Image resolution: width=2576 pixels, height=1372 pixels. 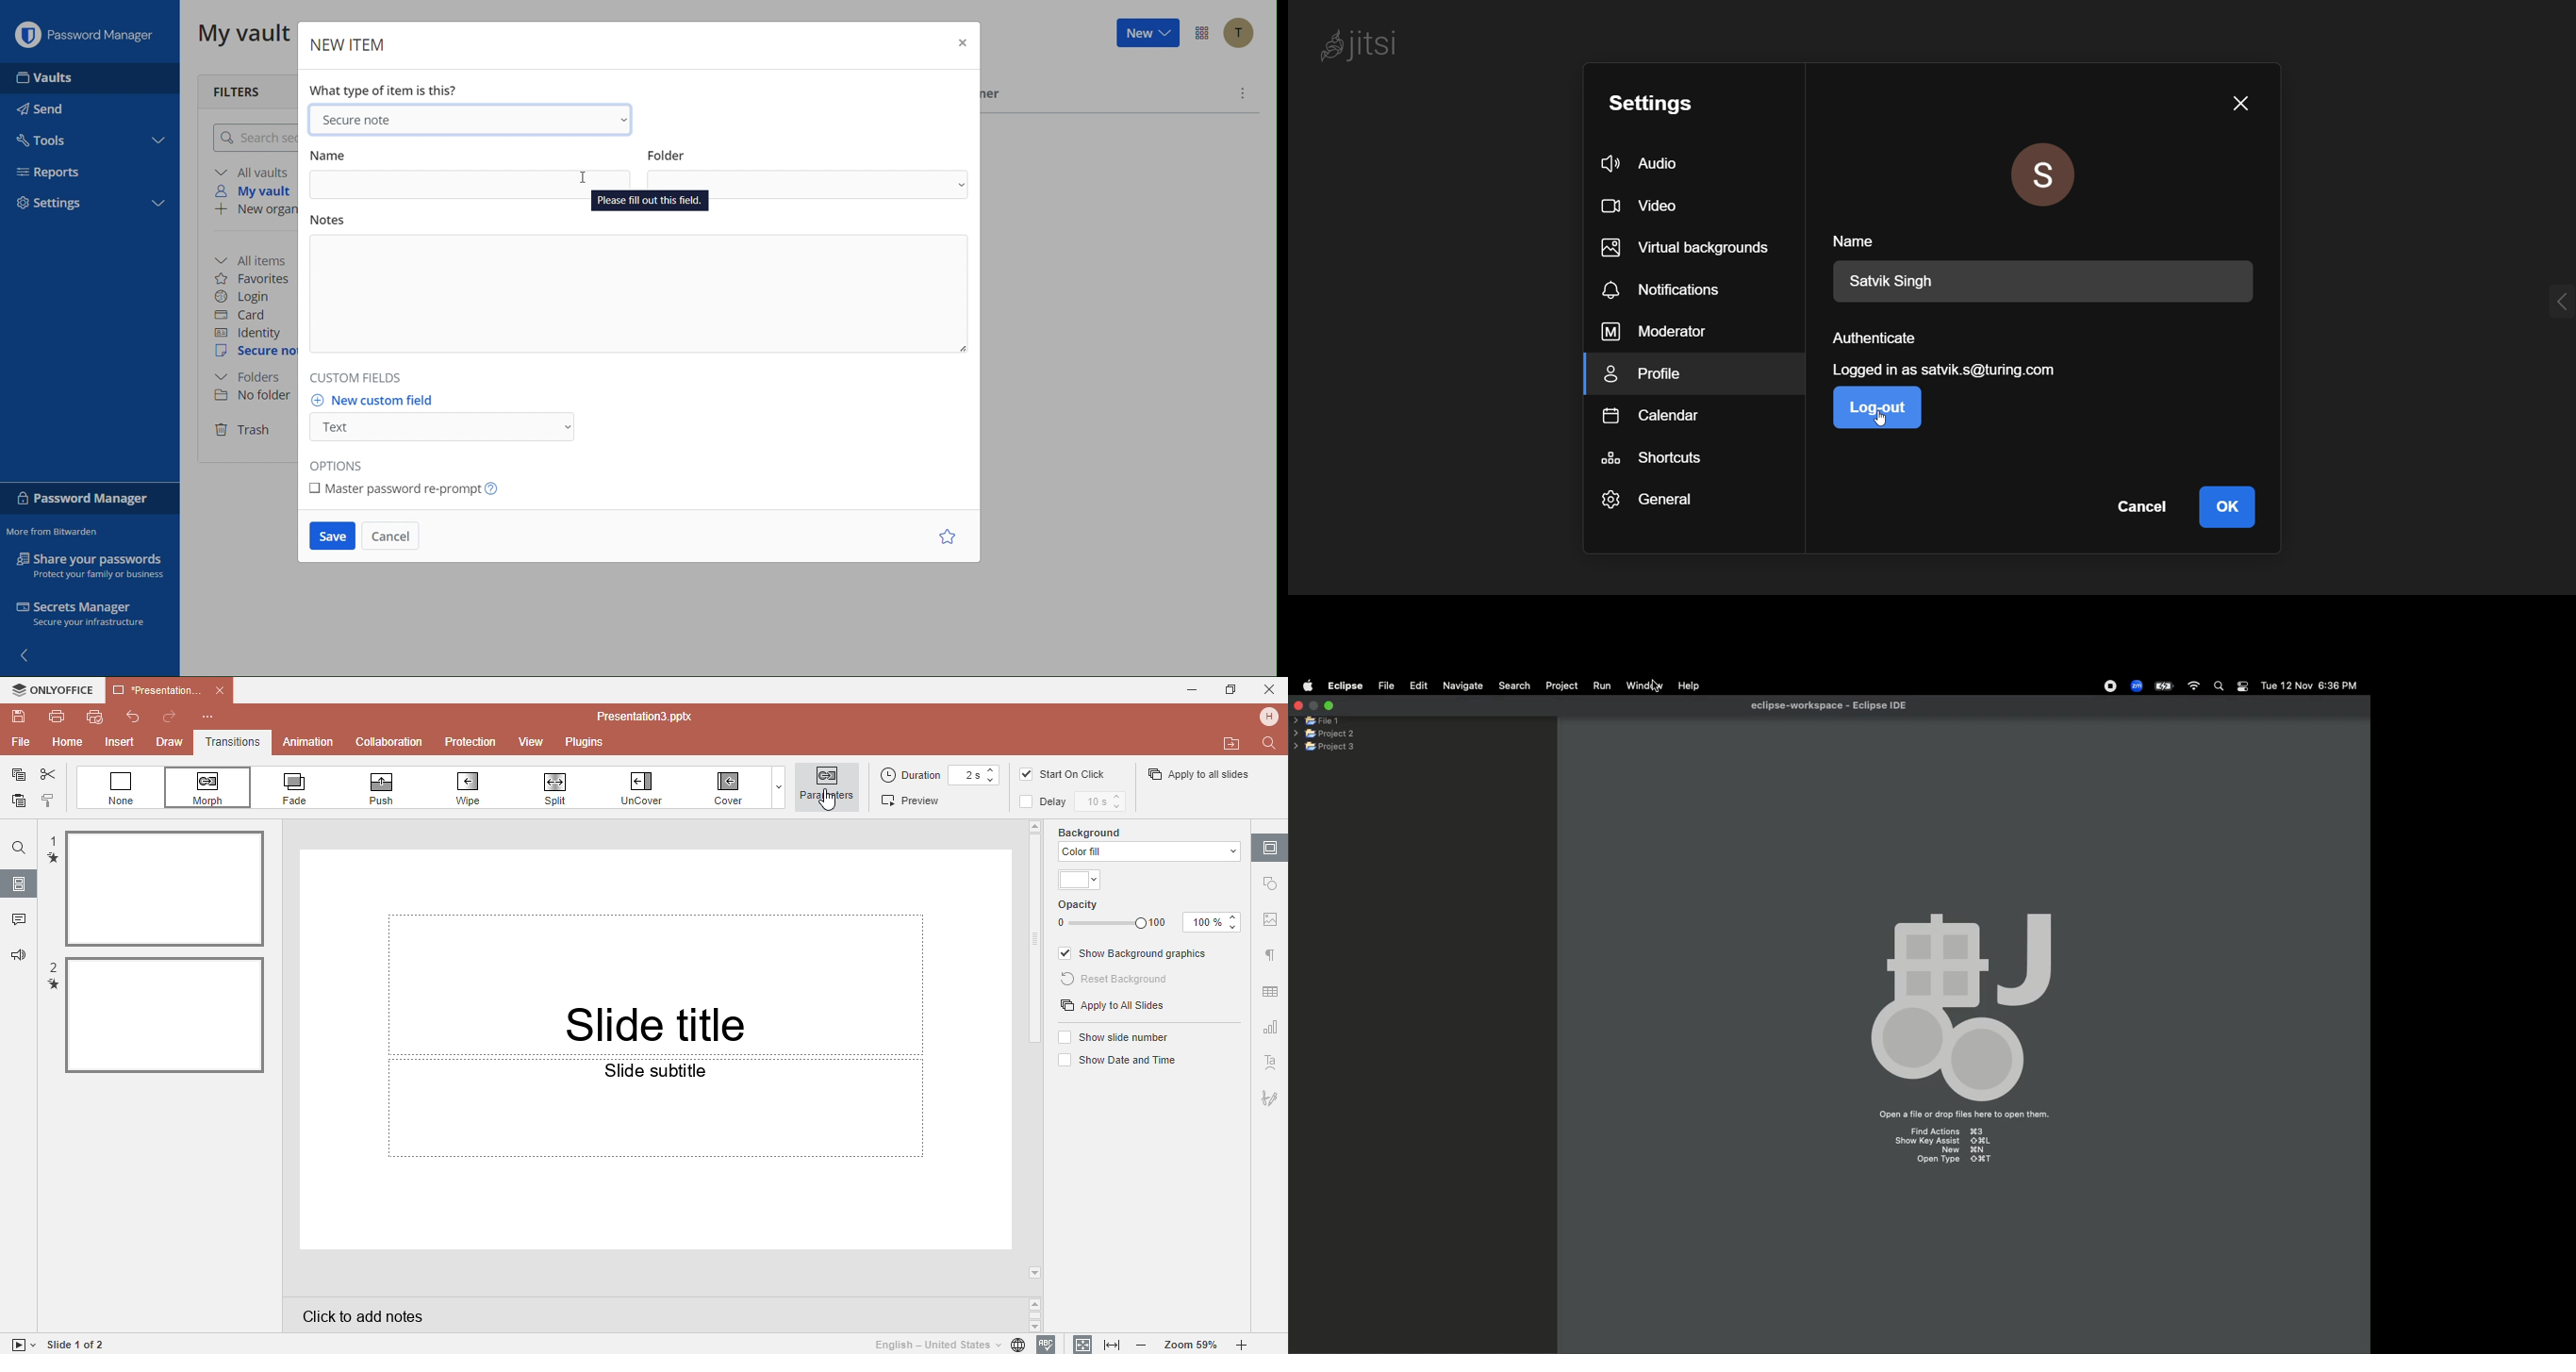 What do you see at coordinates (470, 176) in the screenshot?
I see `Name` at bounding box center [470, 176].